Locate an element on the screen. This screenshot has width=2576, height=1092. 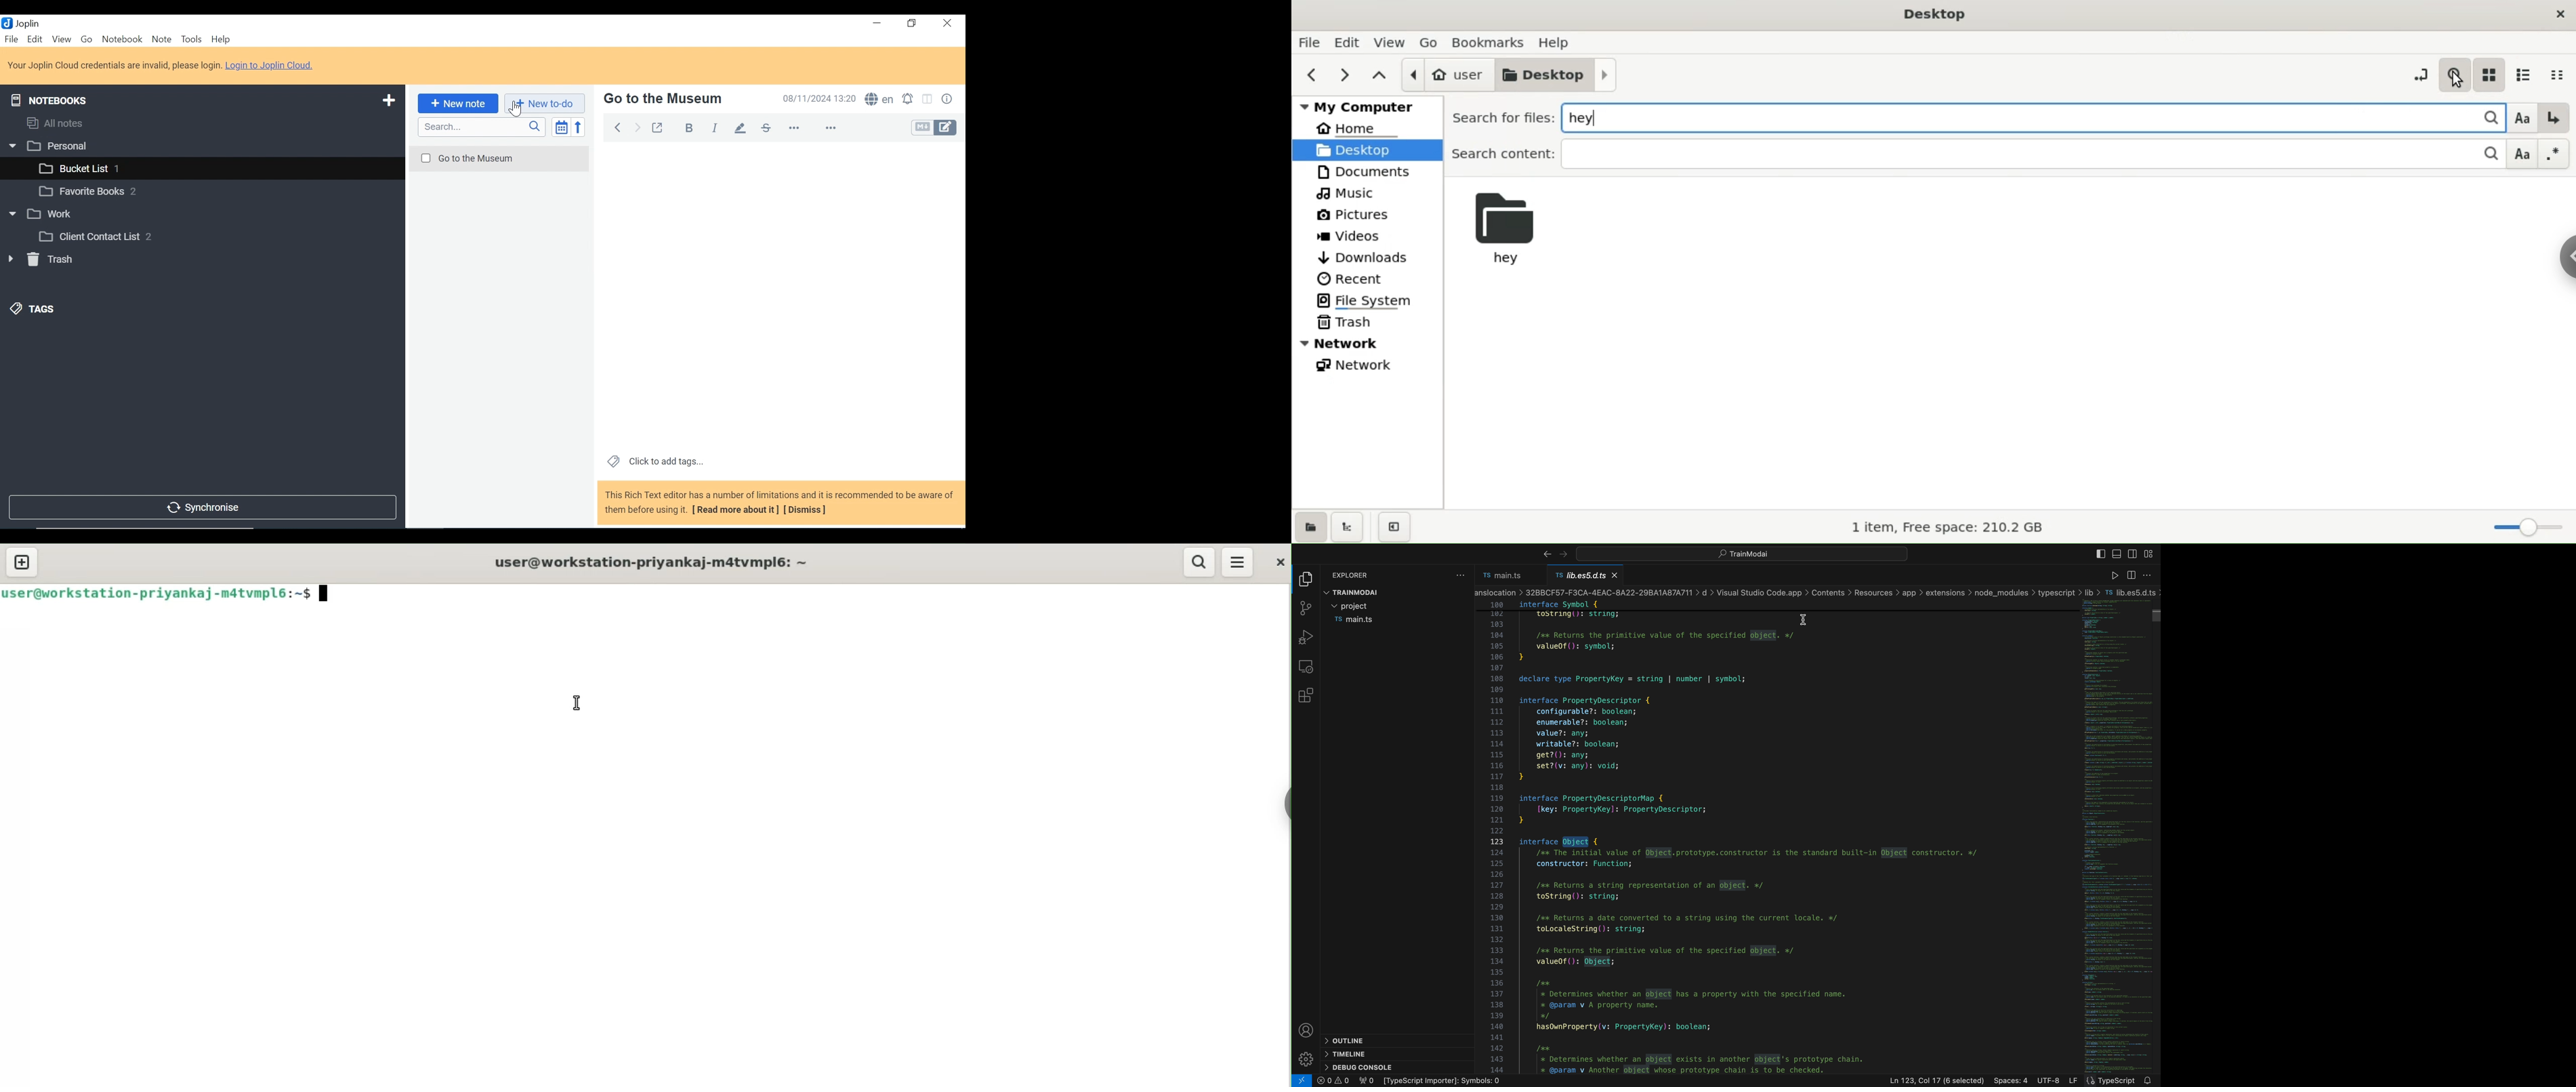
Note Name is located at coordinates (499, 158).